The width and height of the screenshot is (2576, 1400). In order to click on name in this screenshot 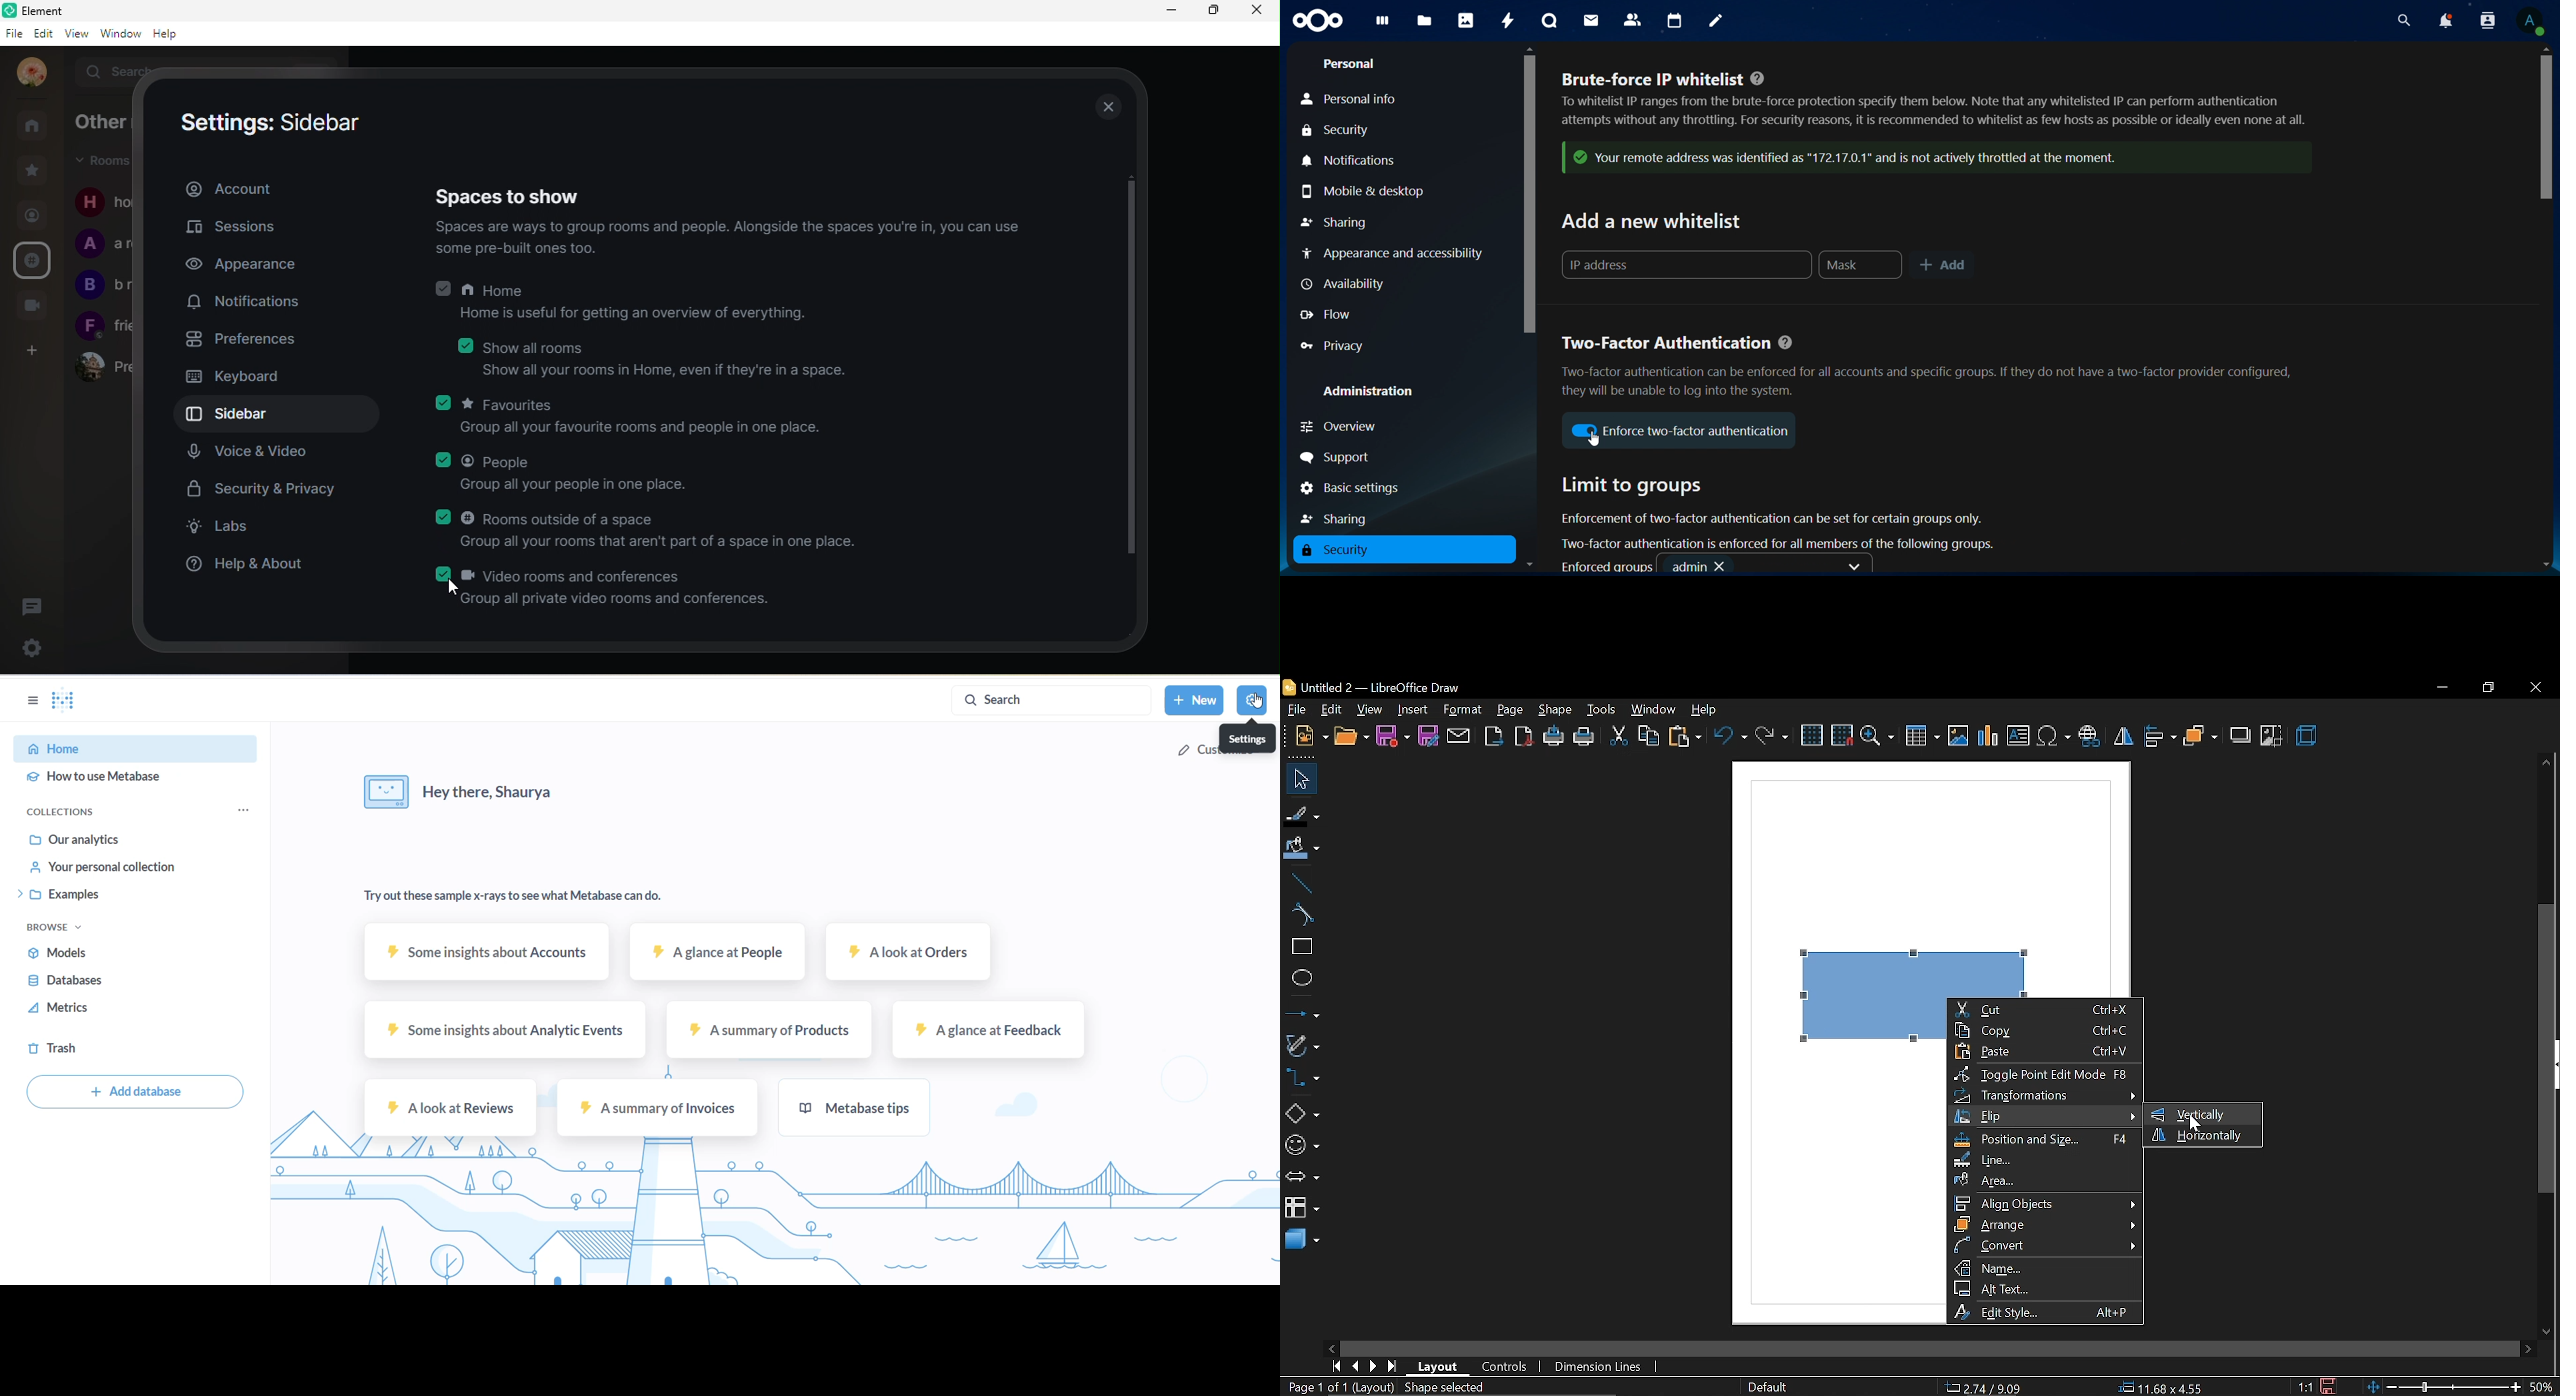, I will do `click(2046, 1267)`.